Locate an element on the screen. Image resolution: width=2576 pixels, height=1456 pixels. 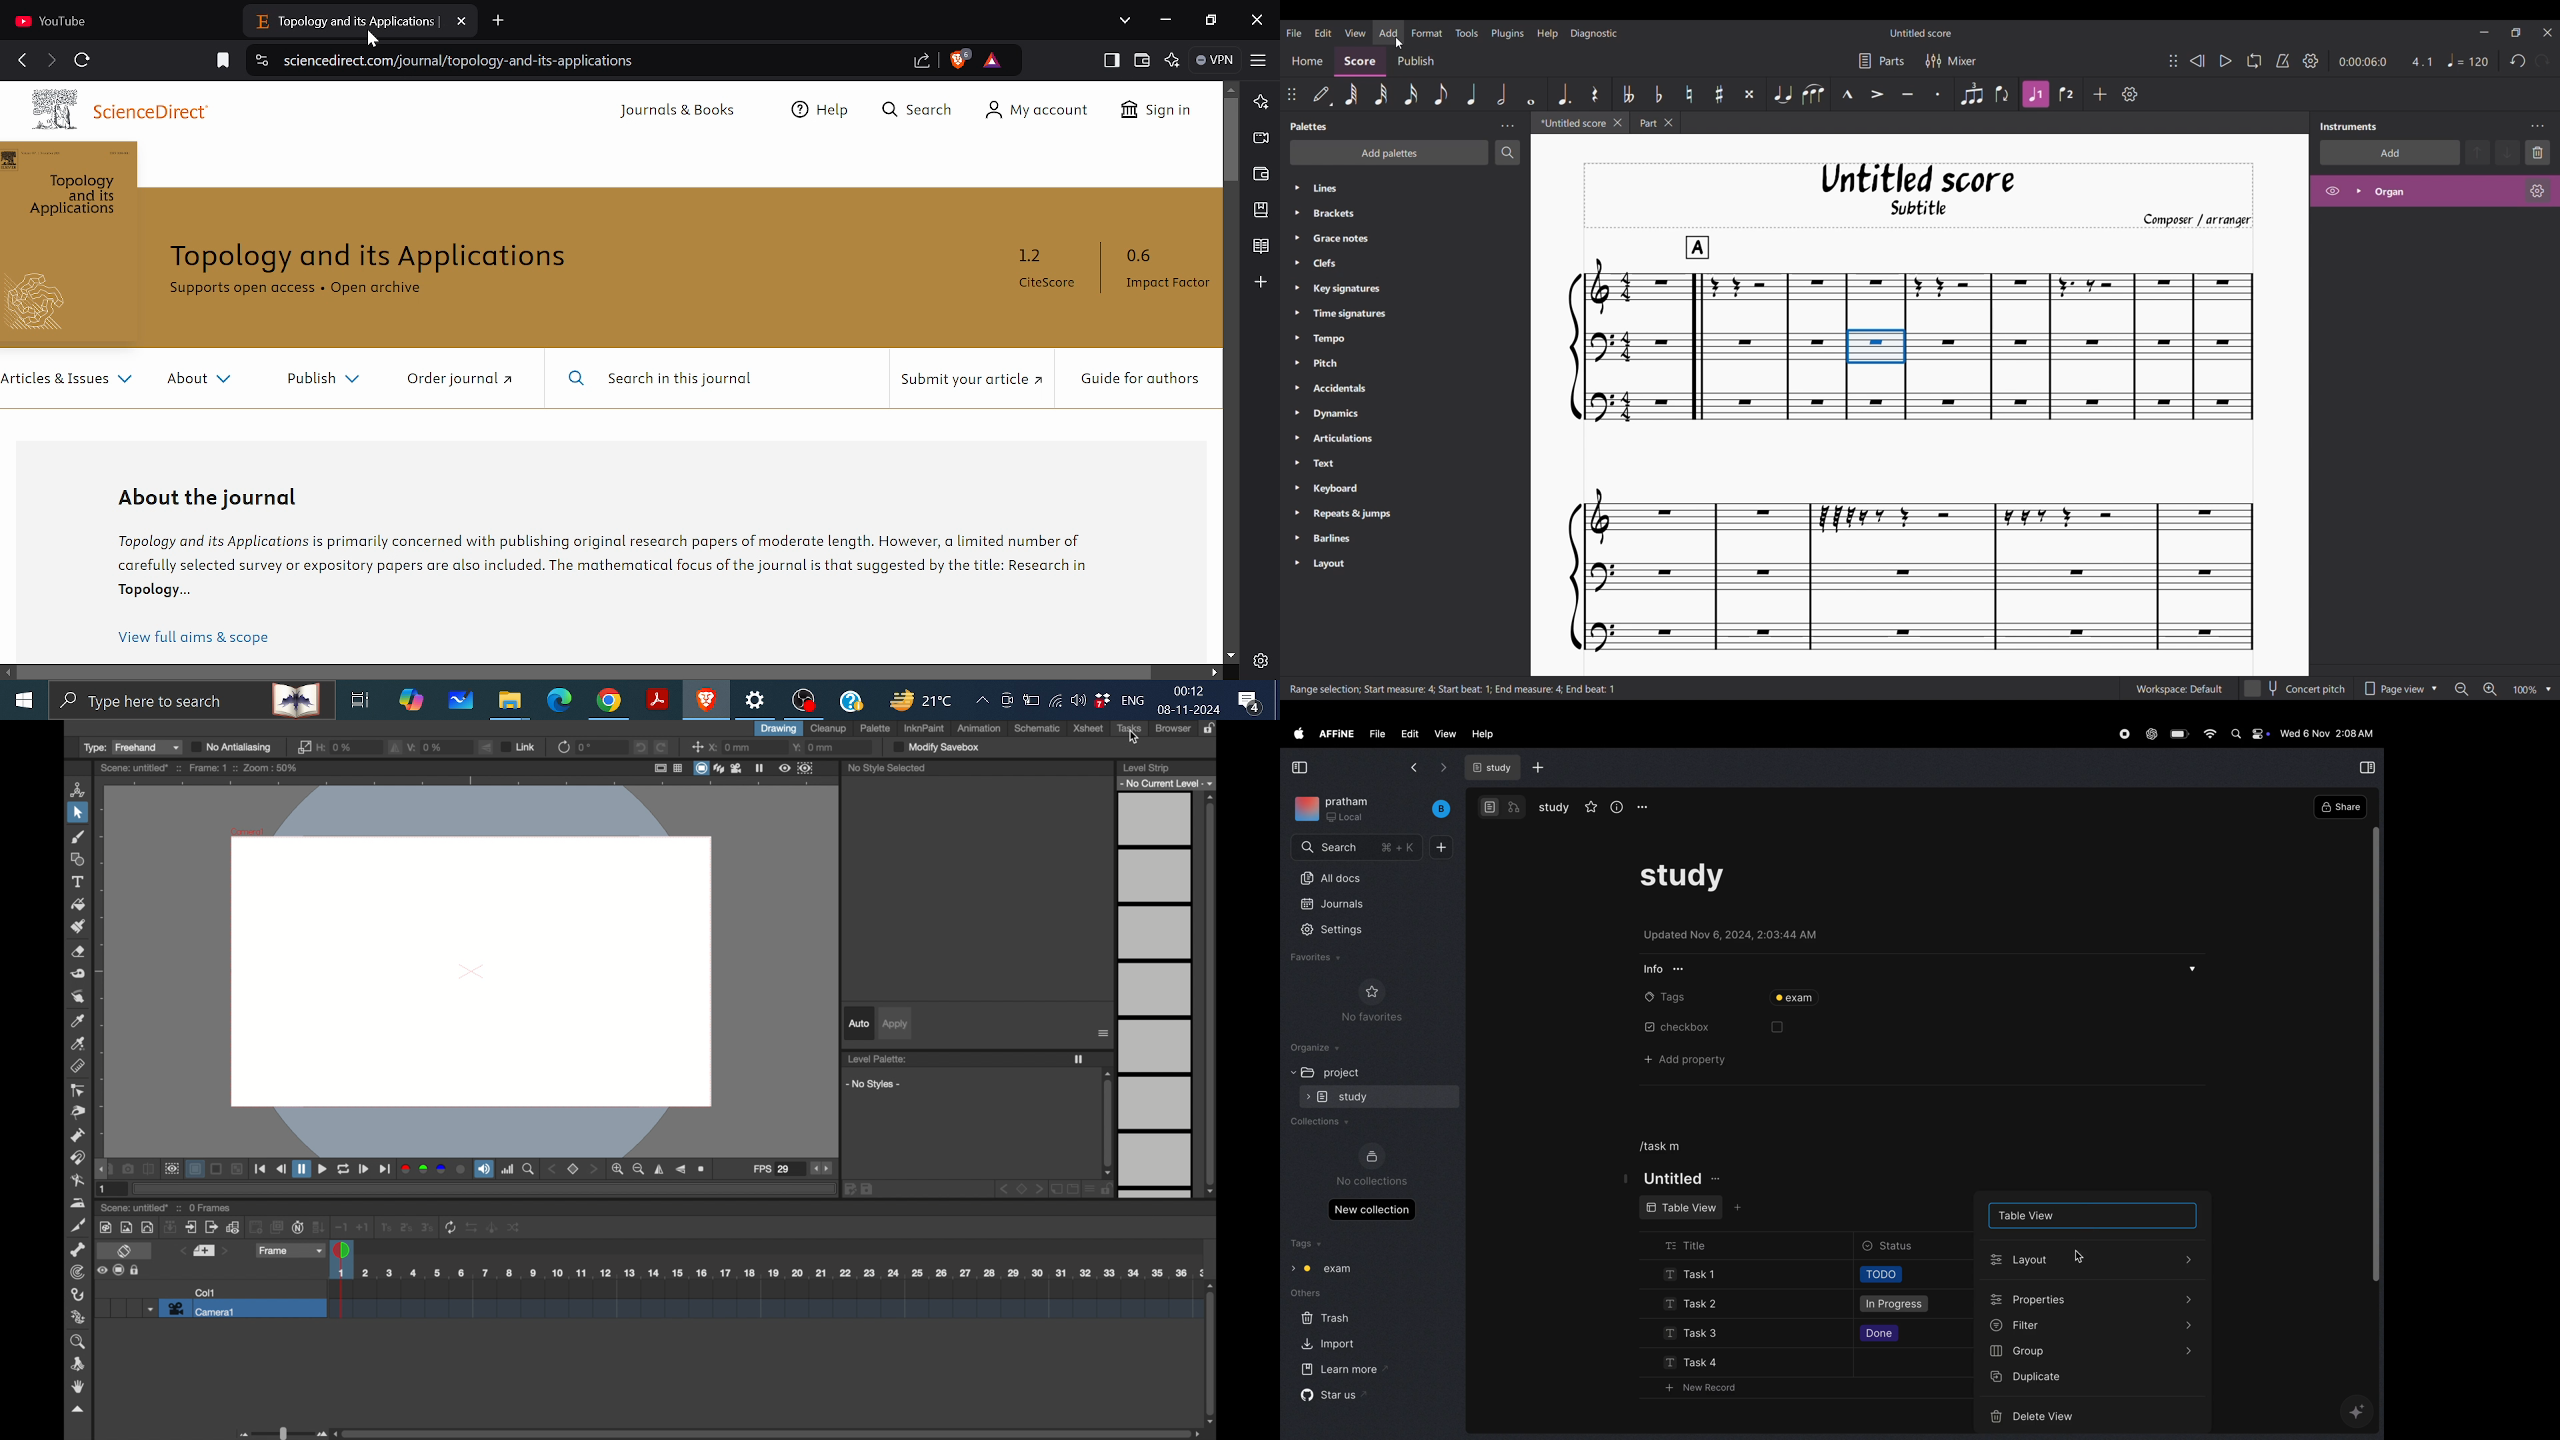
Show interface in a smaller tab is located at coordinates (2515, 32).